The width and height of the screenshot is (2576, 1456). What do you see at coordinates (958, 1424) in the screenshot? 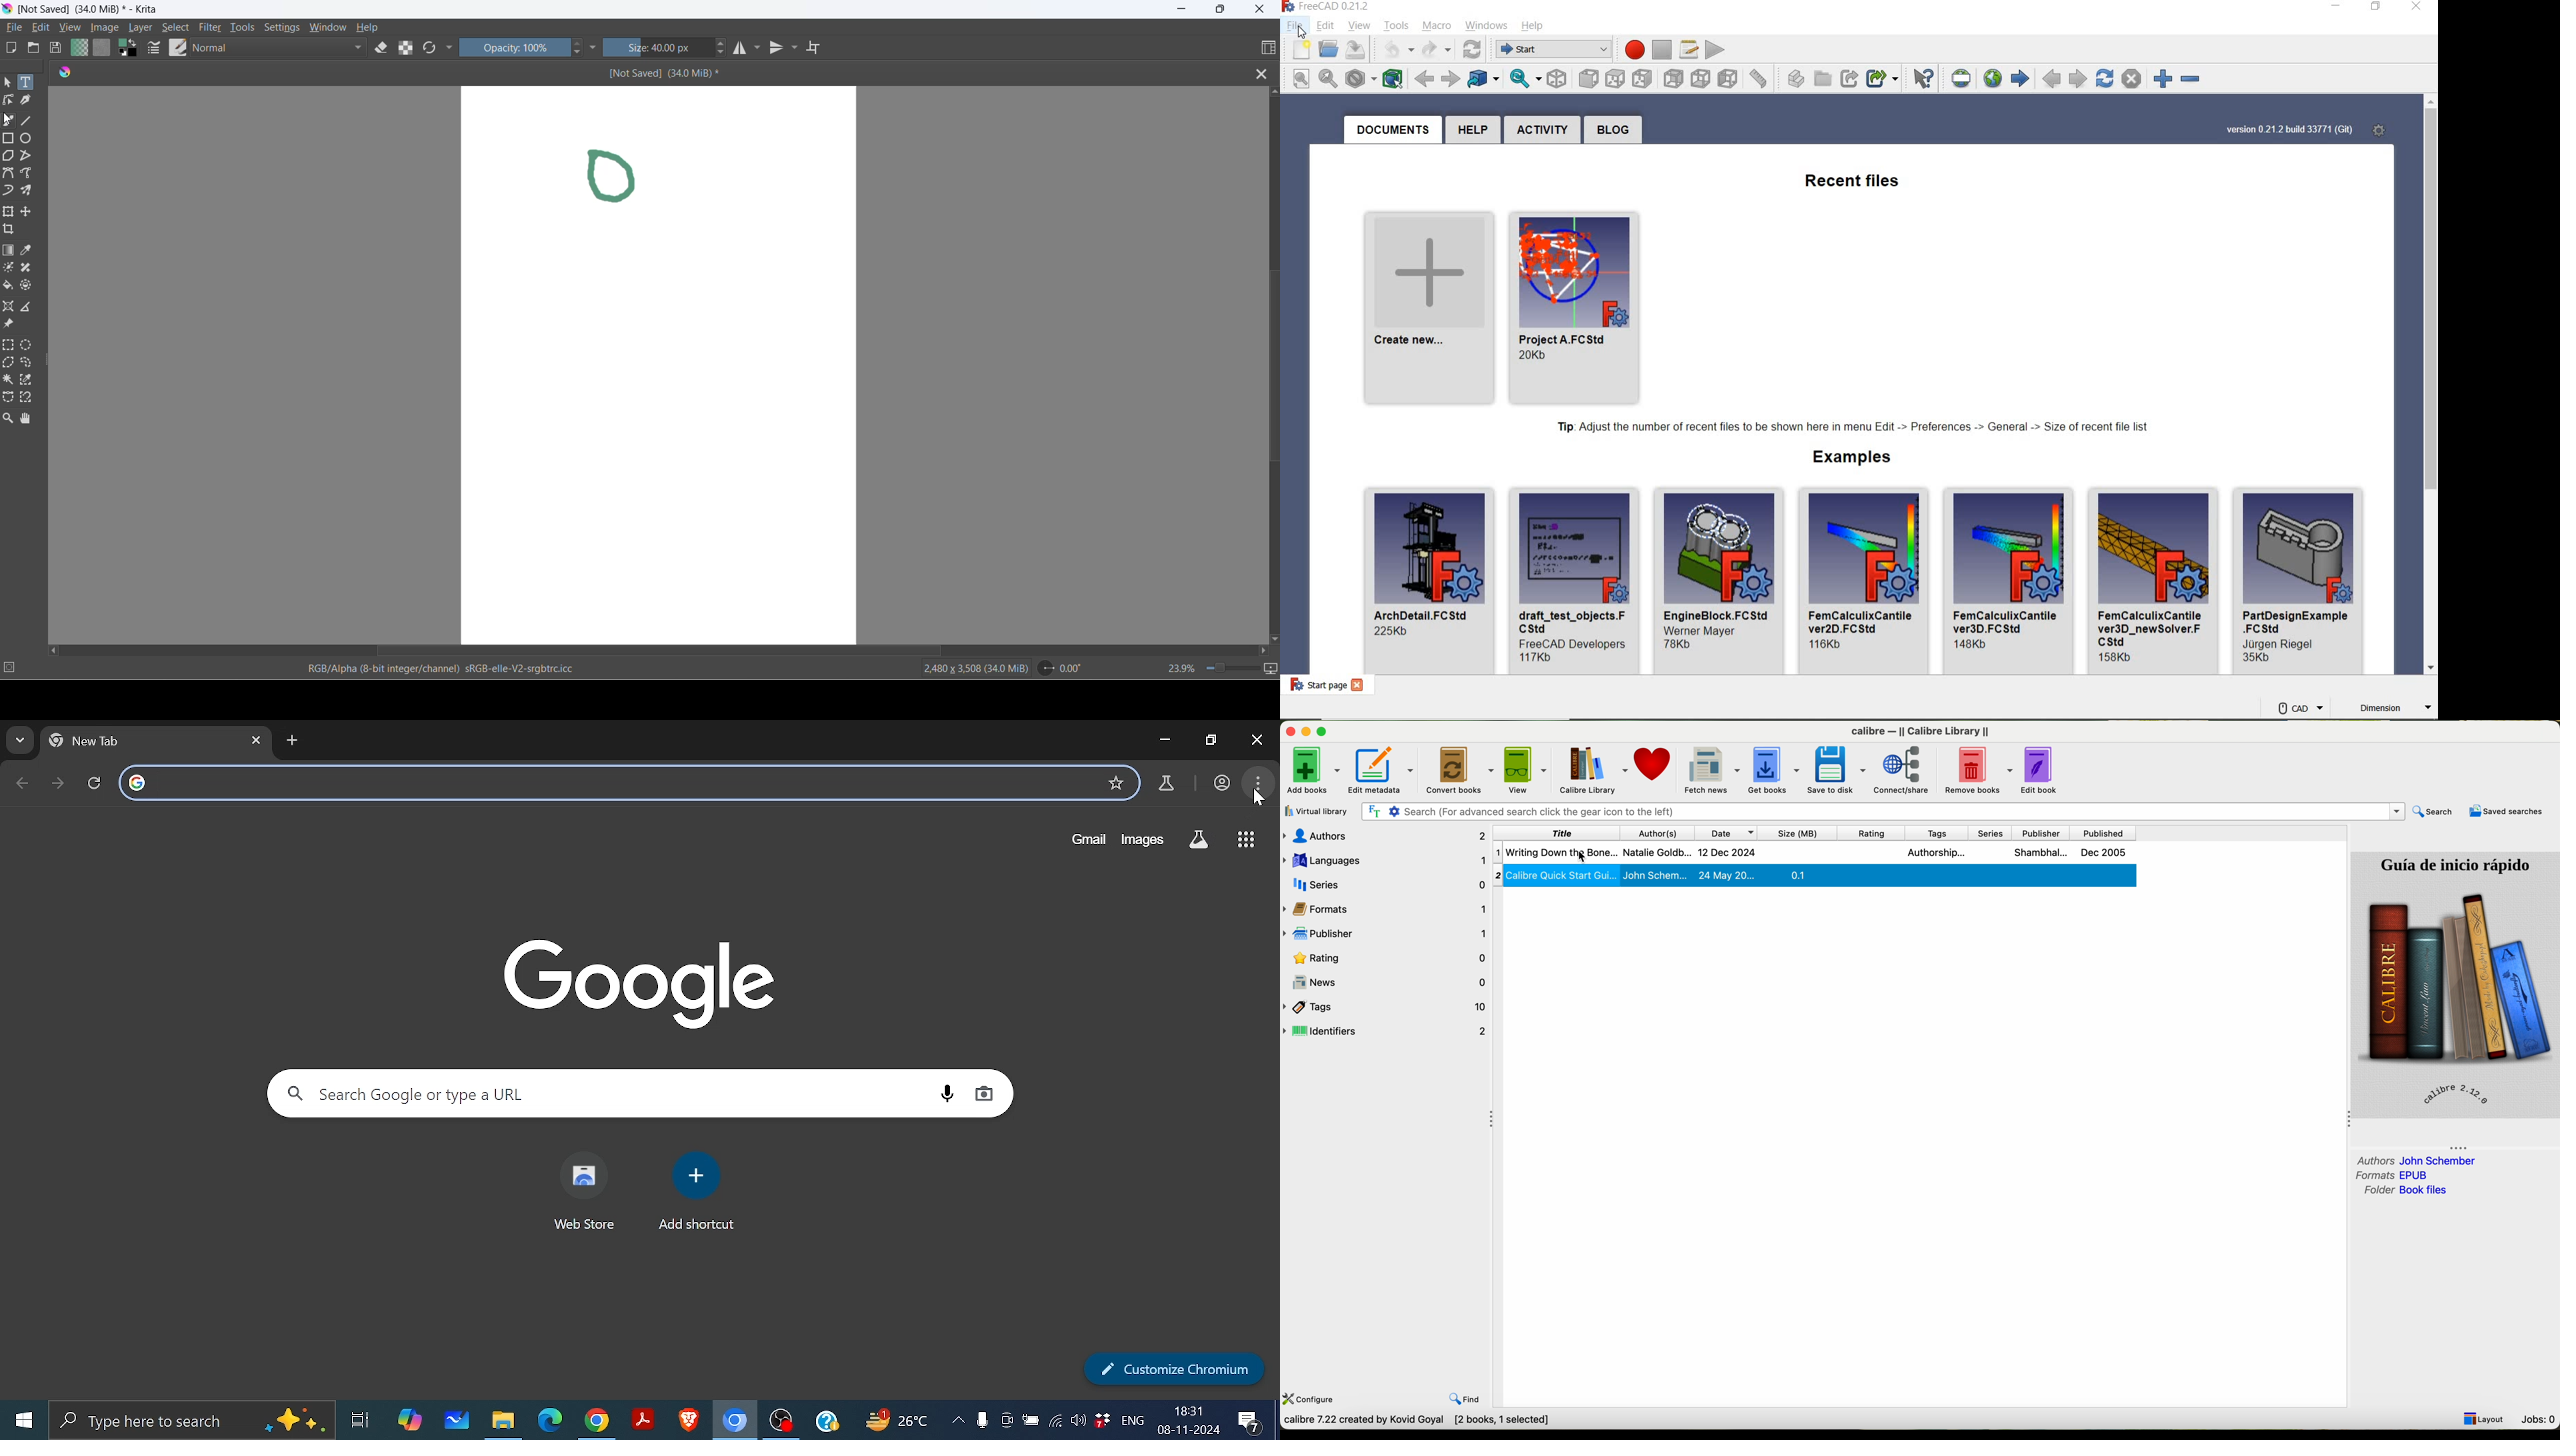
I see `show hidden icons` at bounding box center [958, 1424].